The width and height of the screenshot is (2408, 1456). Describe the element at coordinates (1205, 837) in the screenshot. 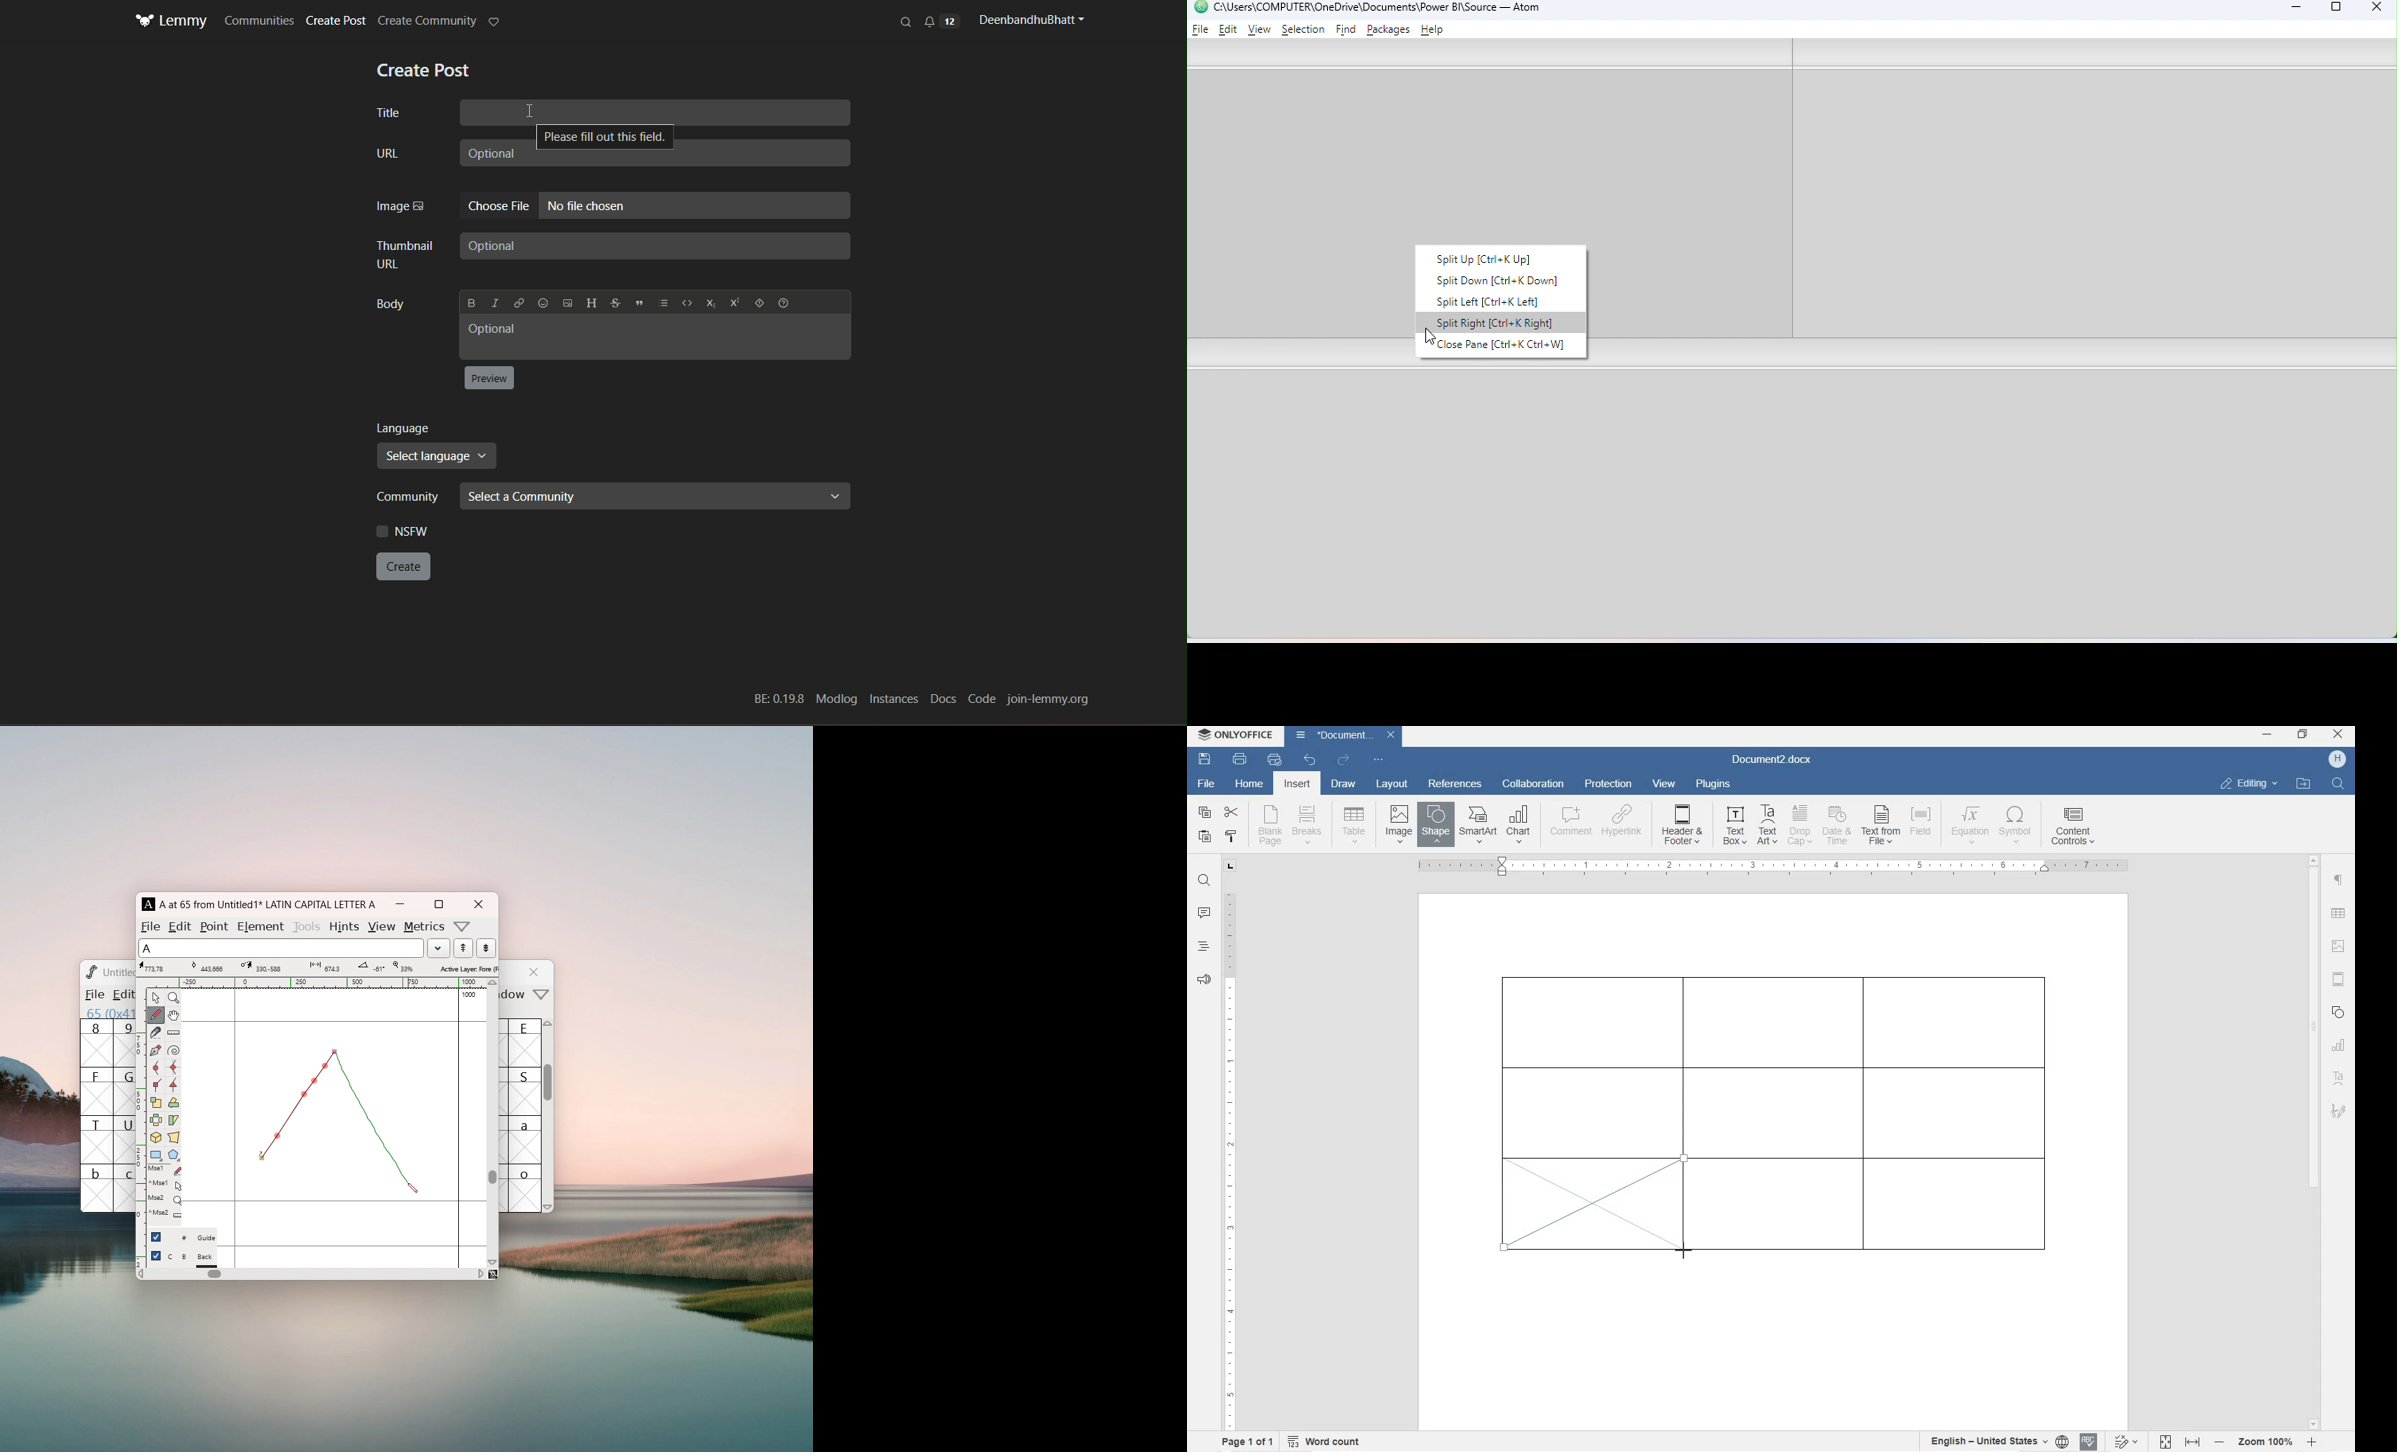

I see `paste` at that location.